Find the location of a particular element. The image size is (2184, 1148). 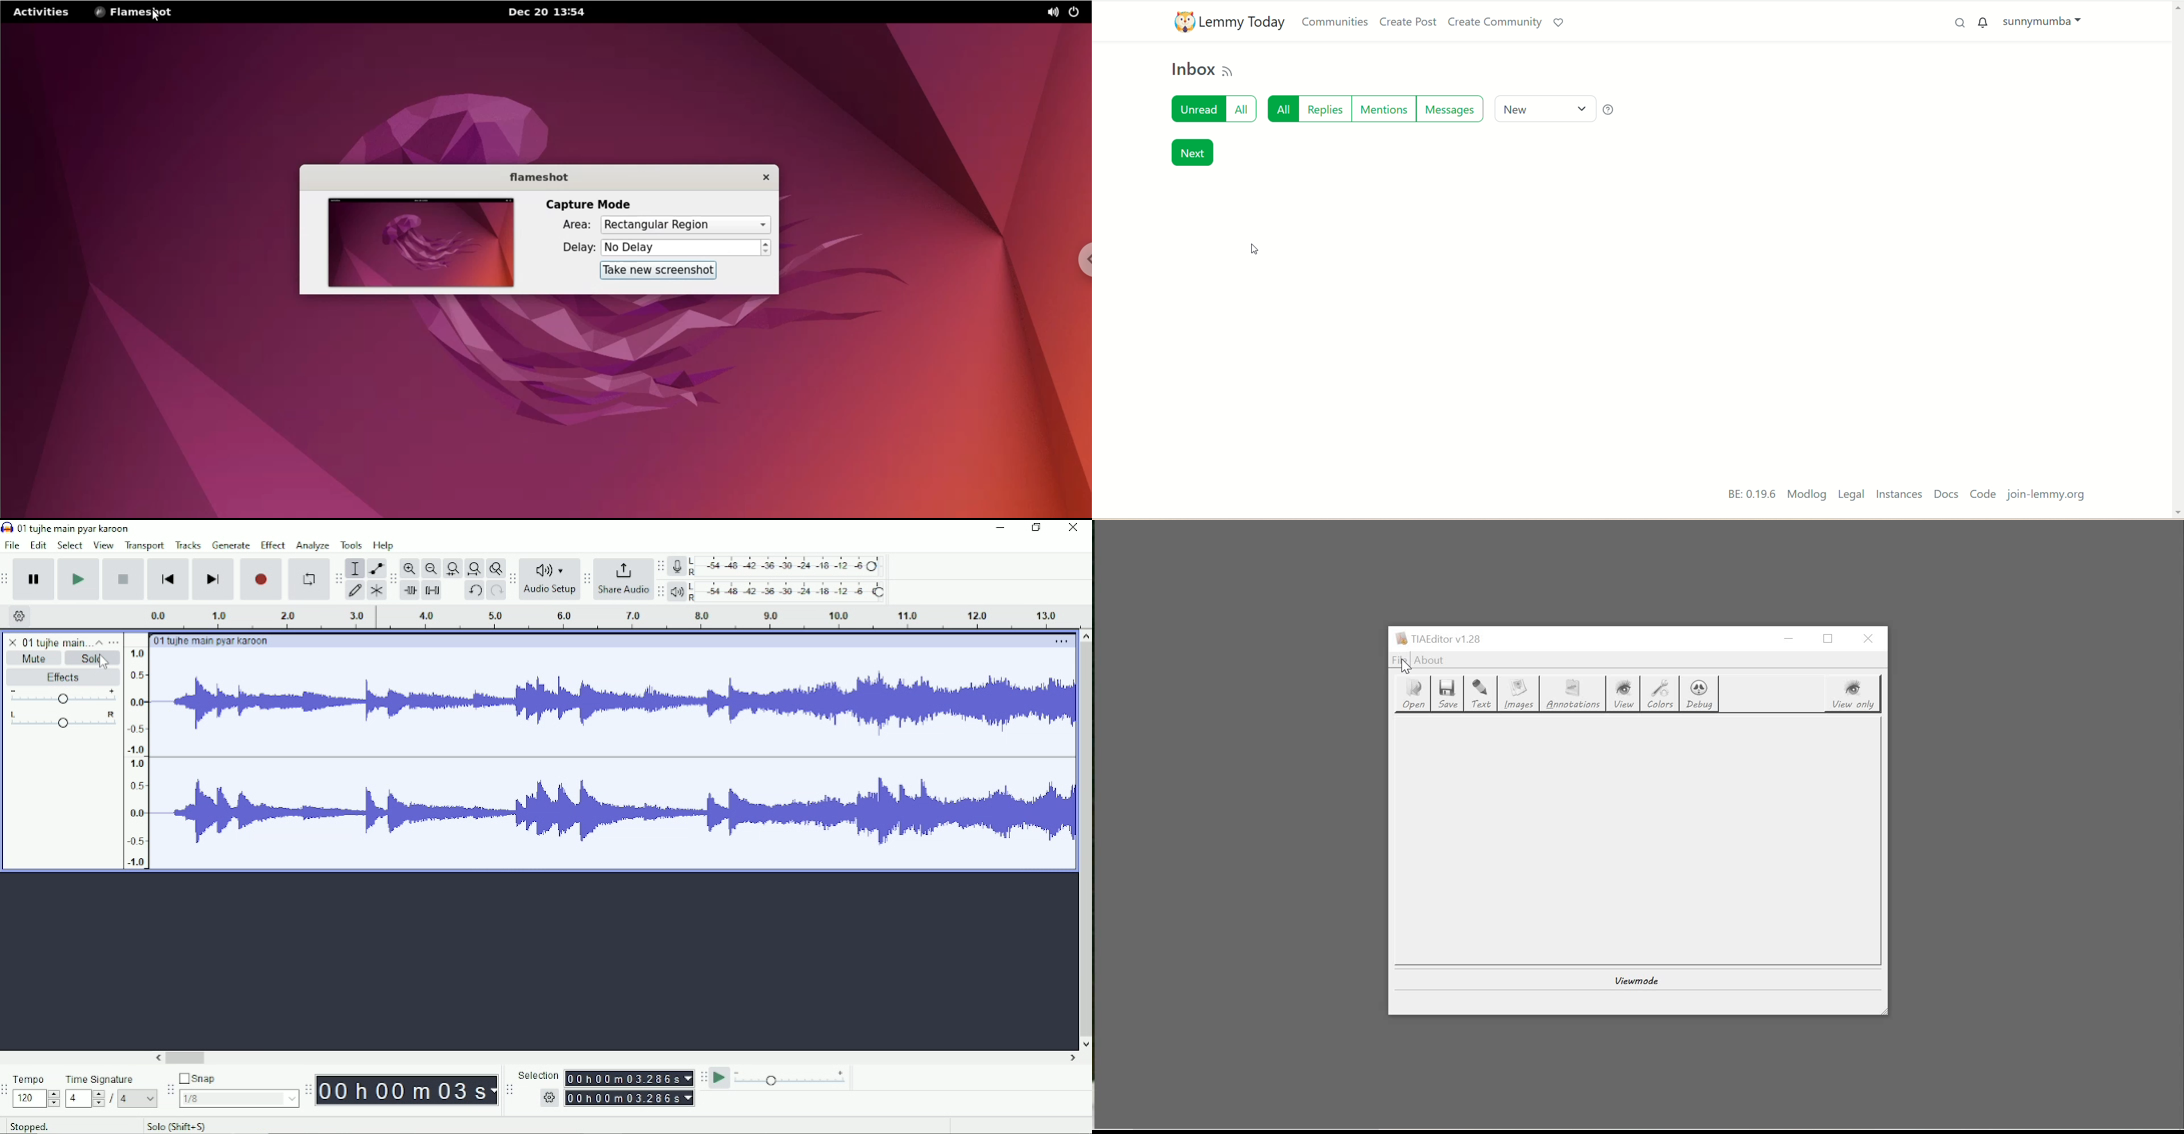

Multi-tool is located at coordinates (376, 590).